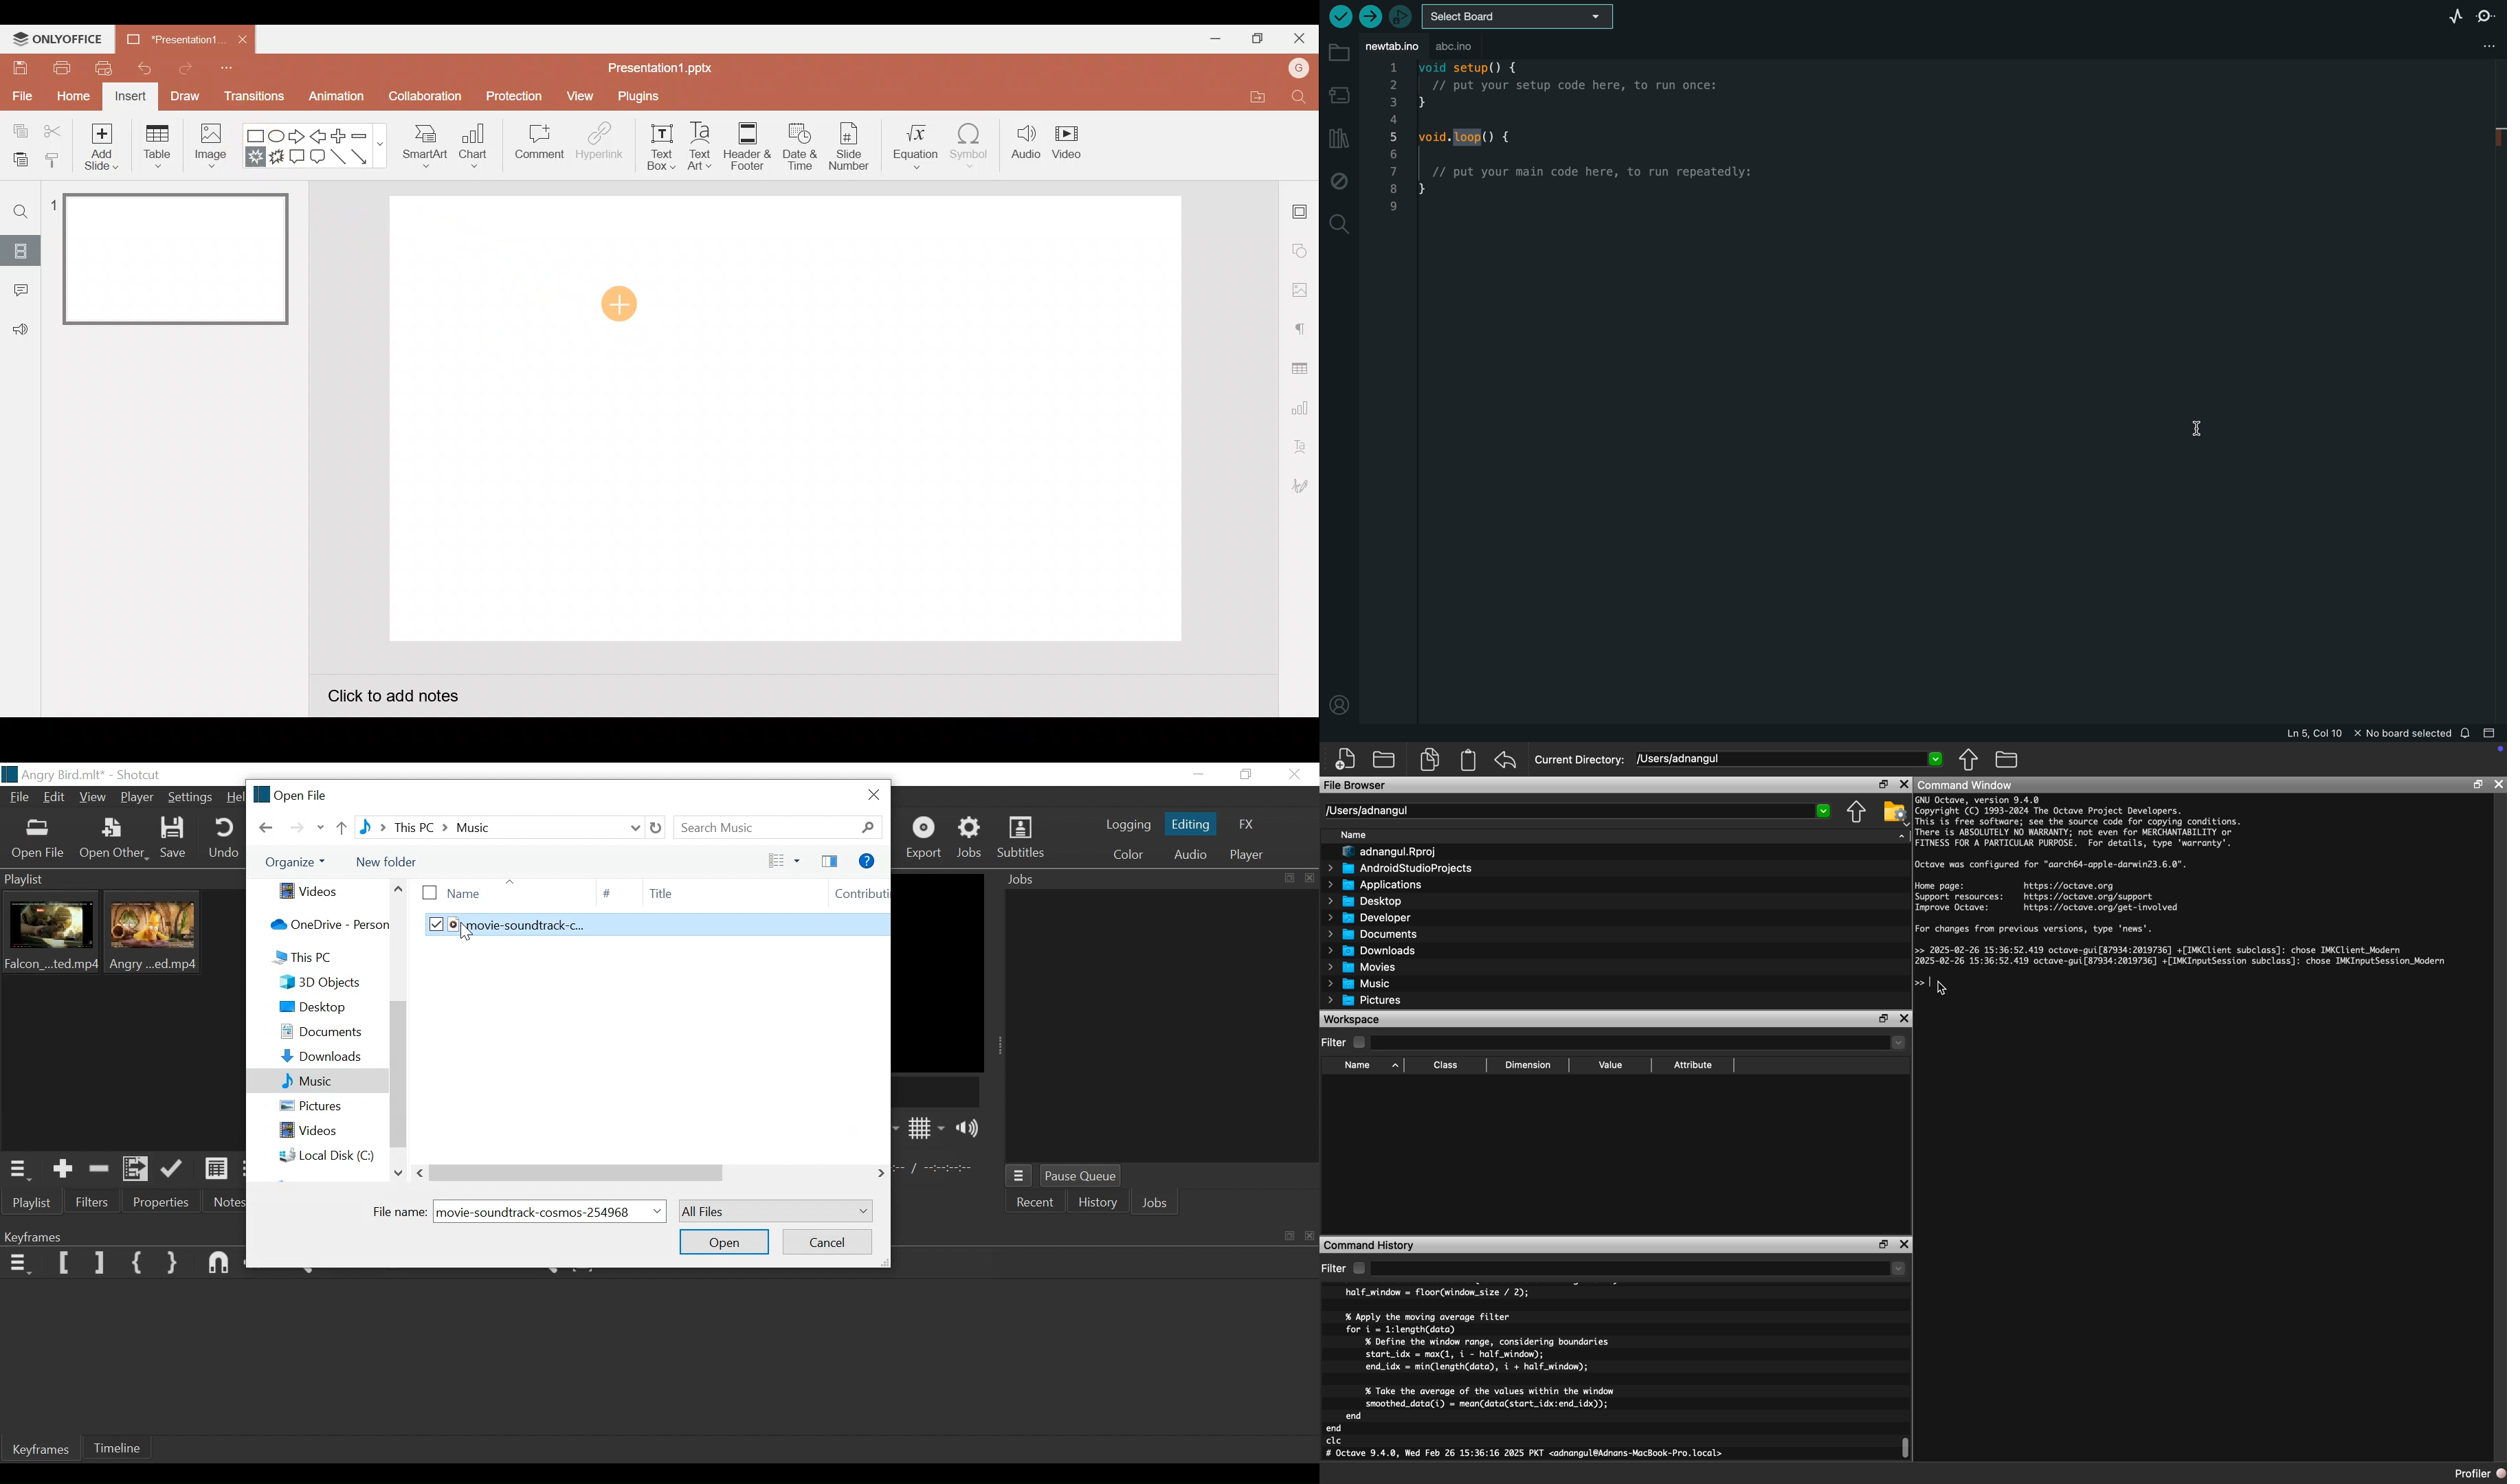 This screenshot has width=2520, height=1484. What do you see at coordinates (56, 799) in the screenshot?
I see `Edit` at bounding box center [56, 799].